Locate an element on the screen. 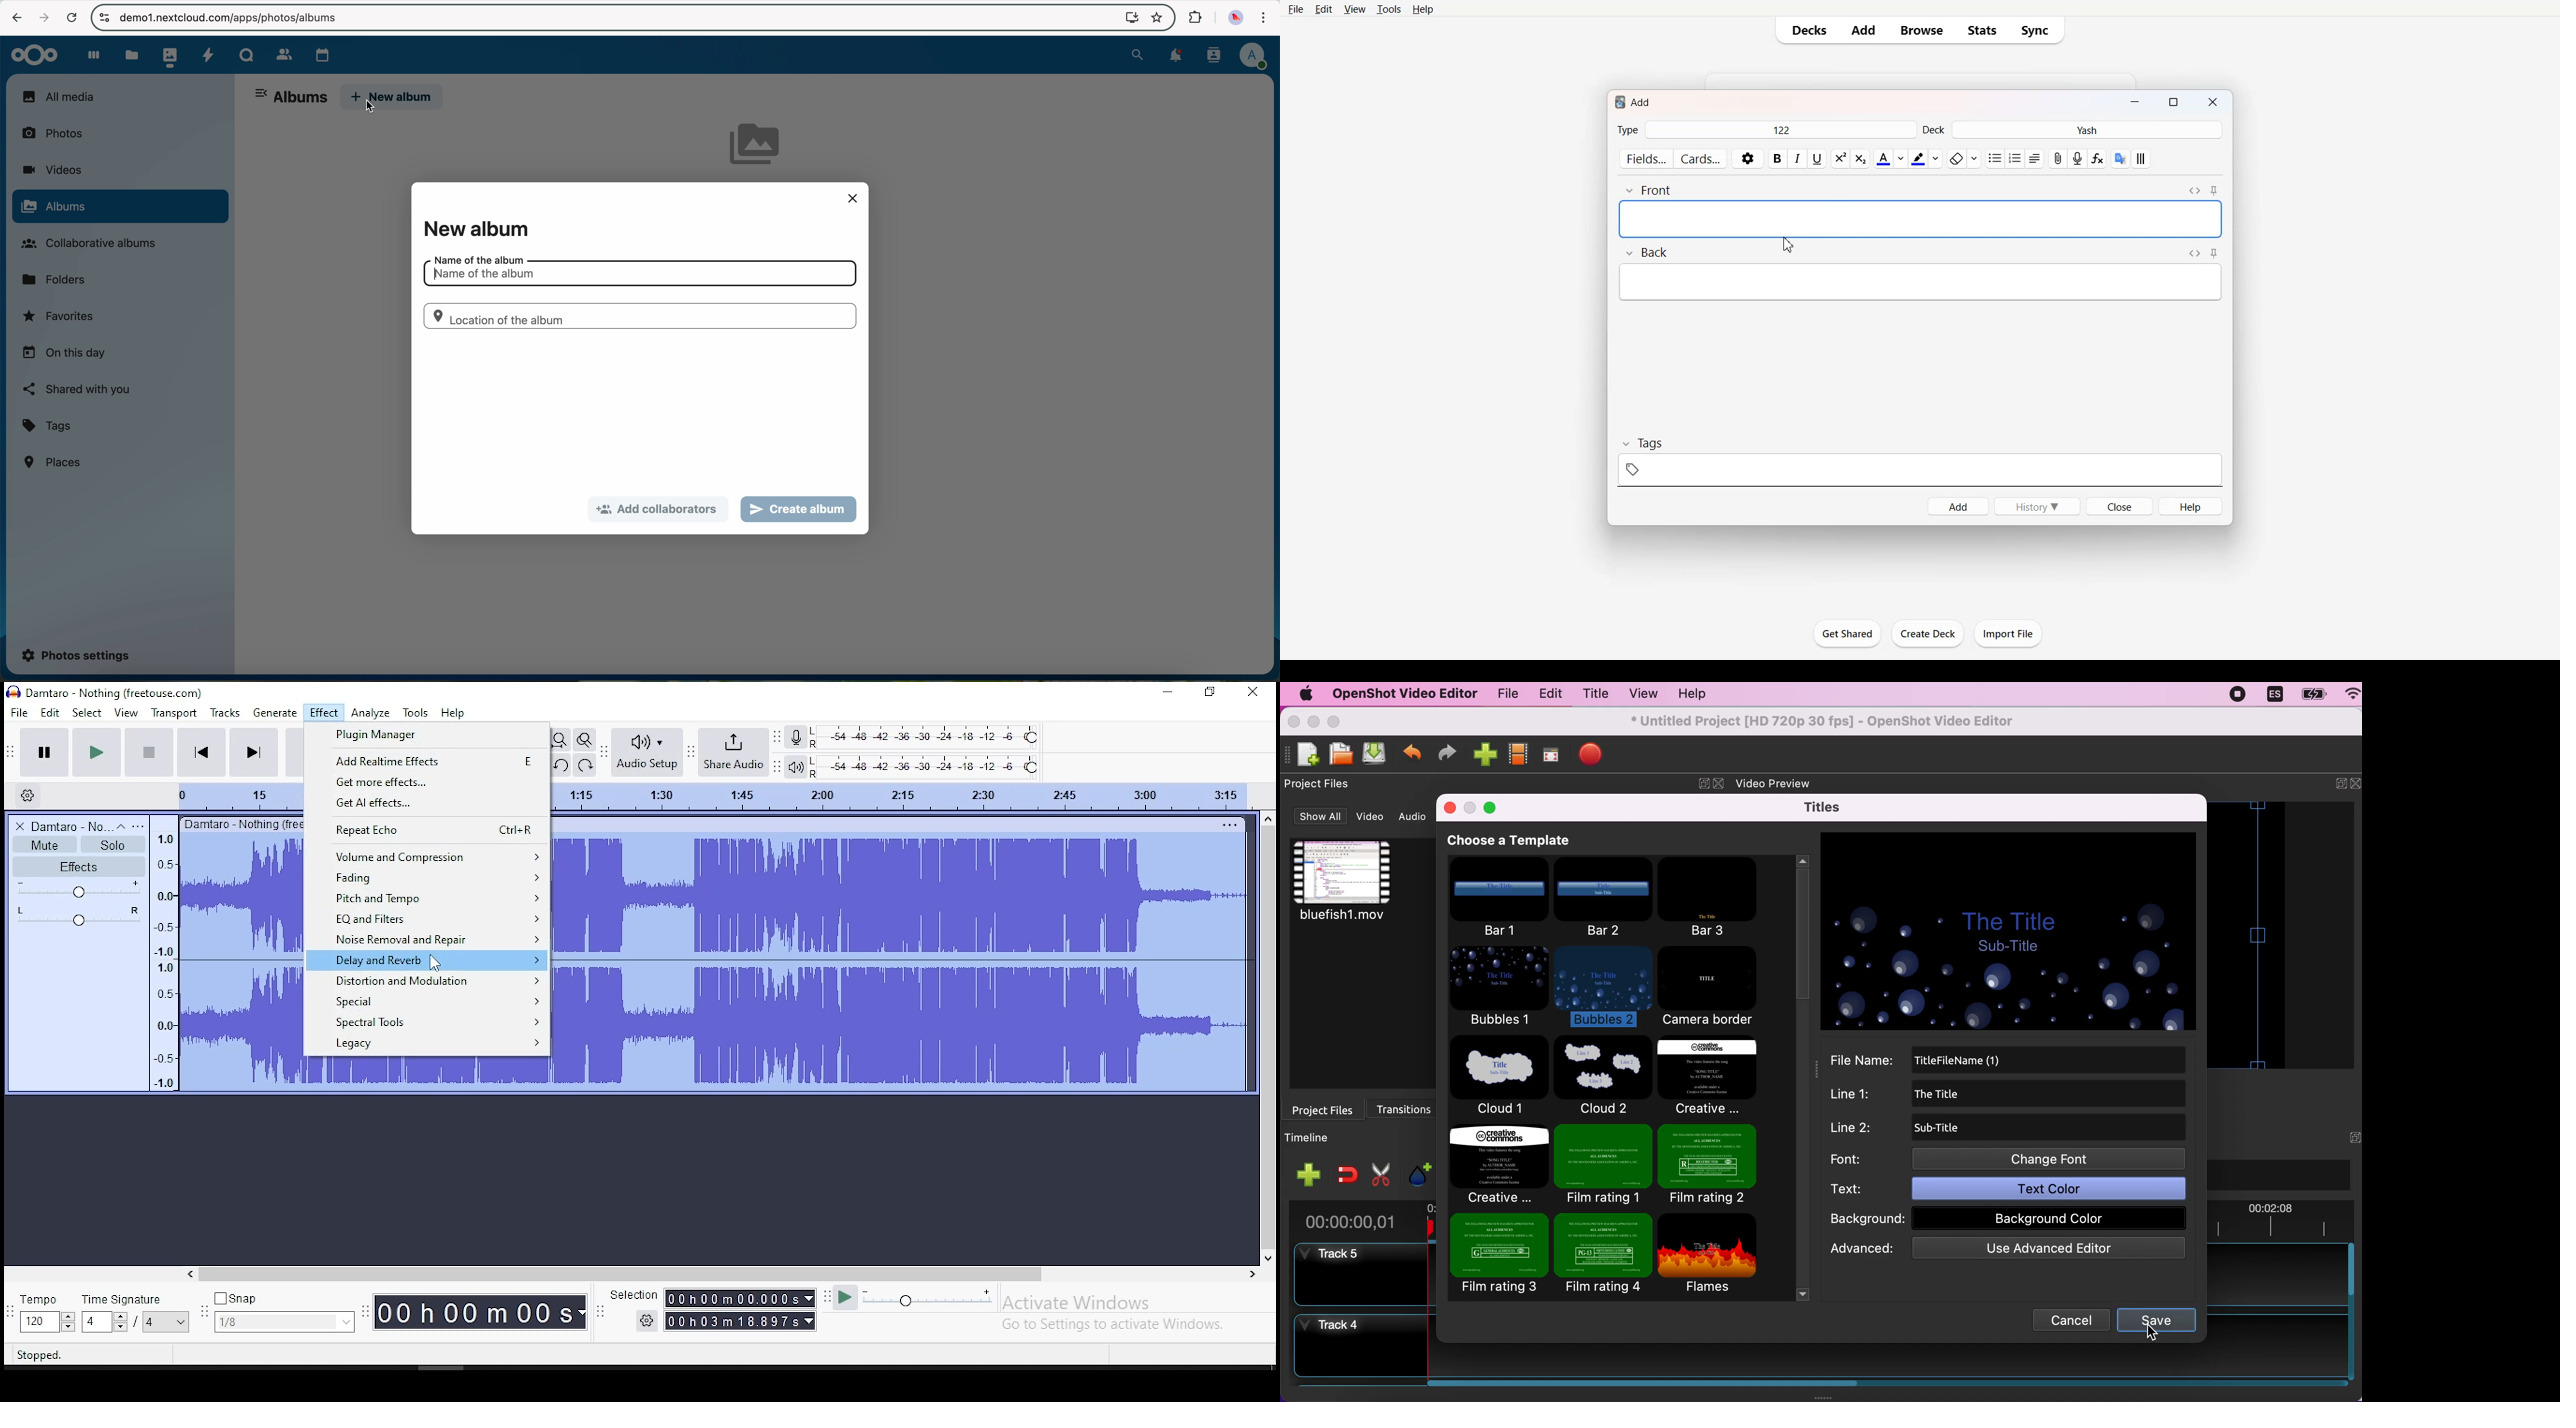  audio track is located at coordinates (901, 1026).